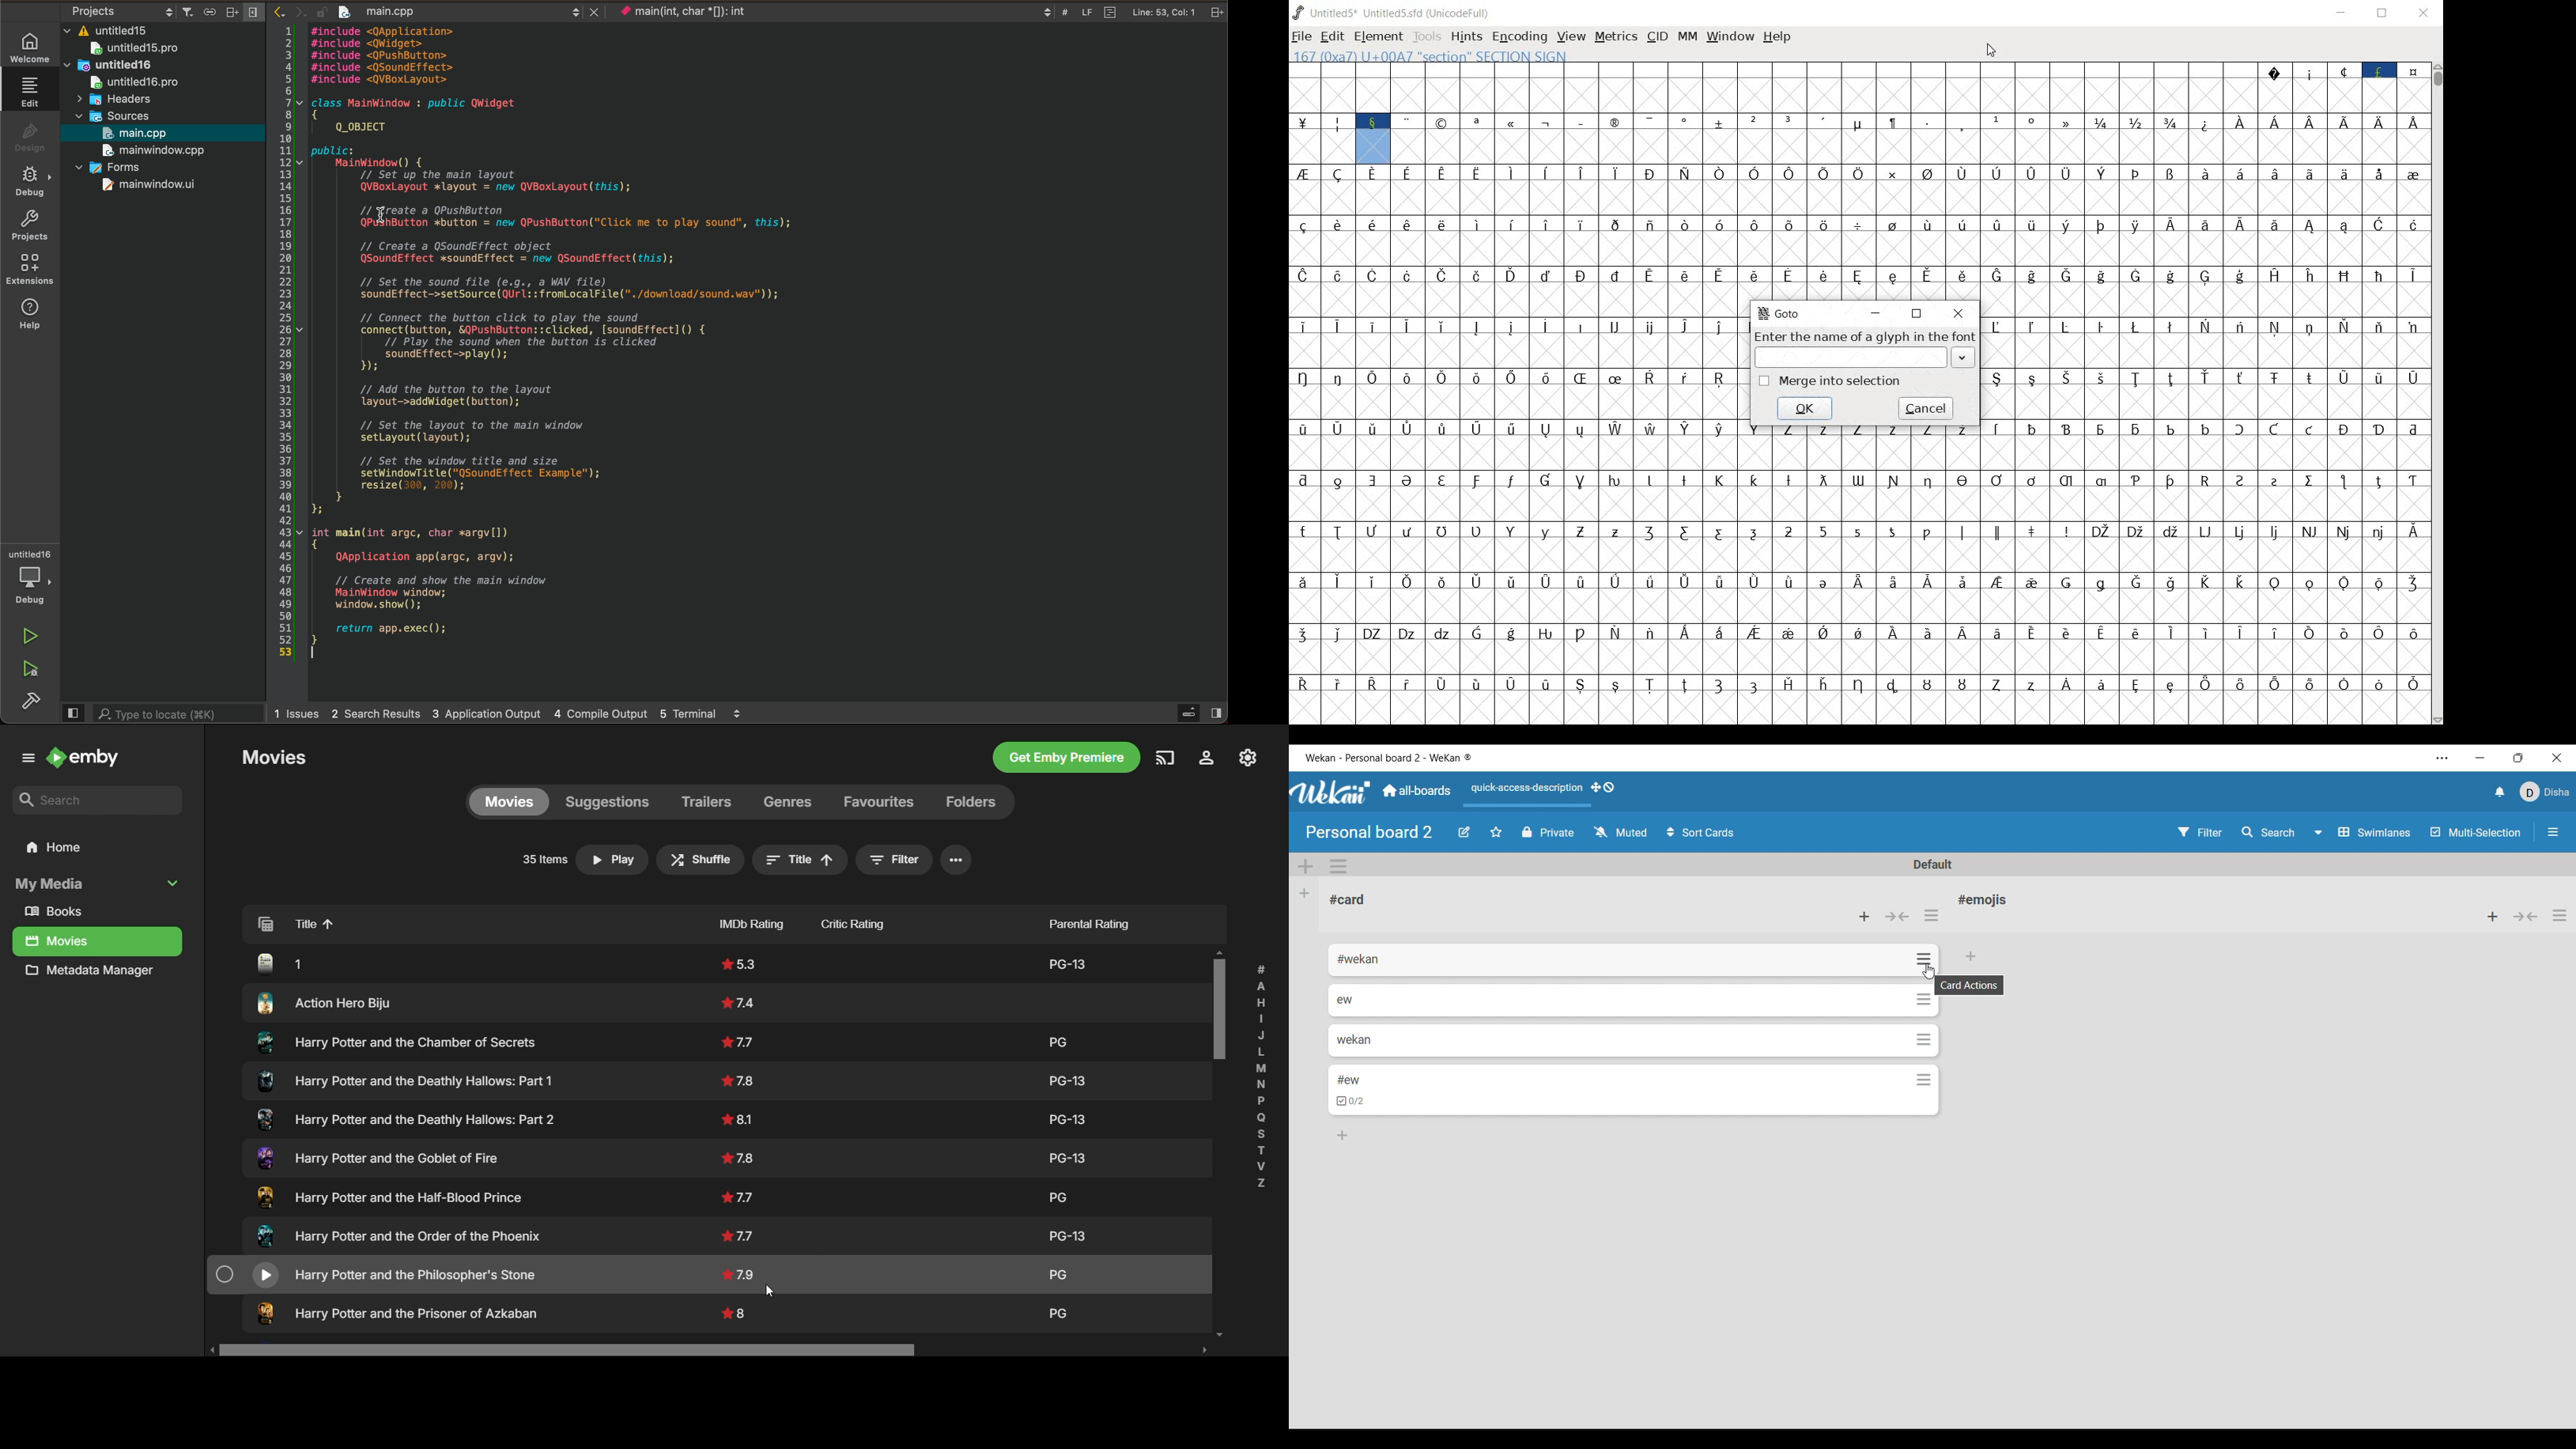  What do you see at coordinates (1932, 864) in the screenshot?
I see `Default` at bounding box center [1932, 864].